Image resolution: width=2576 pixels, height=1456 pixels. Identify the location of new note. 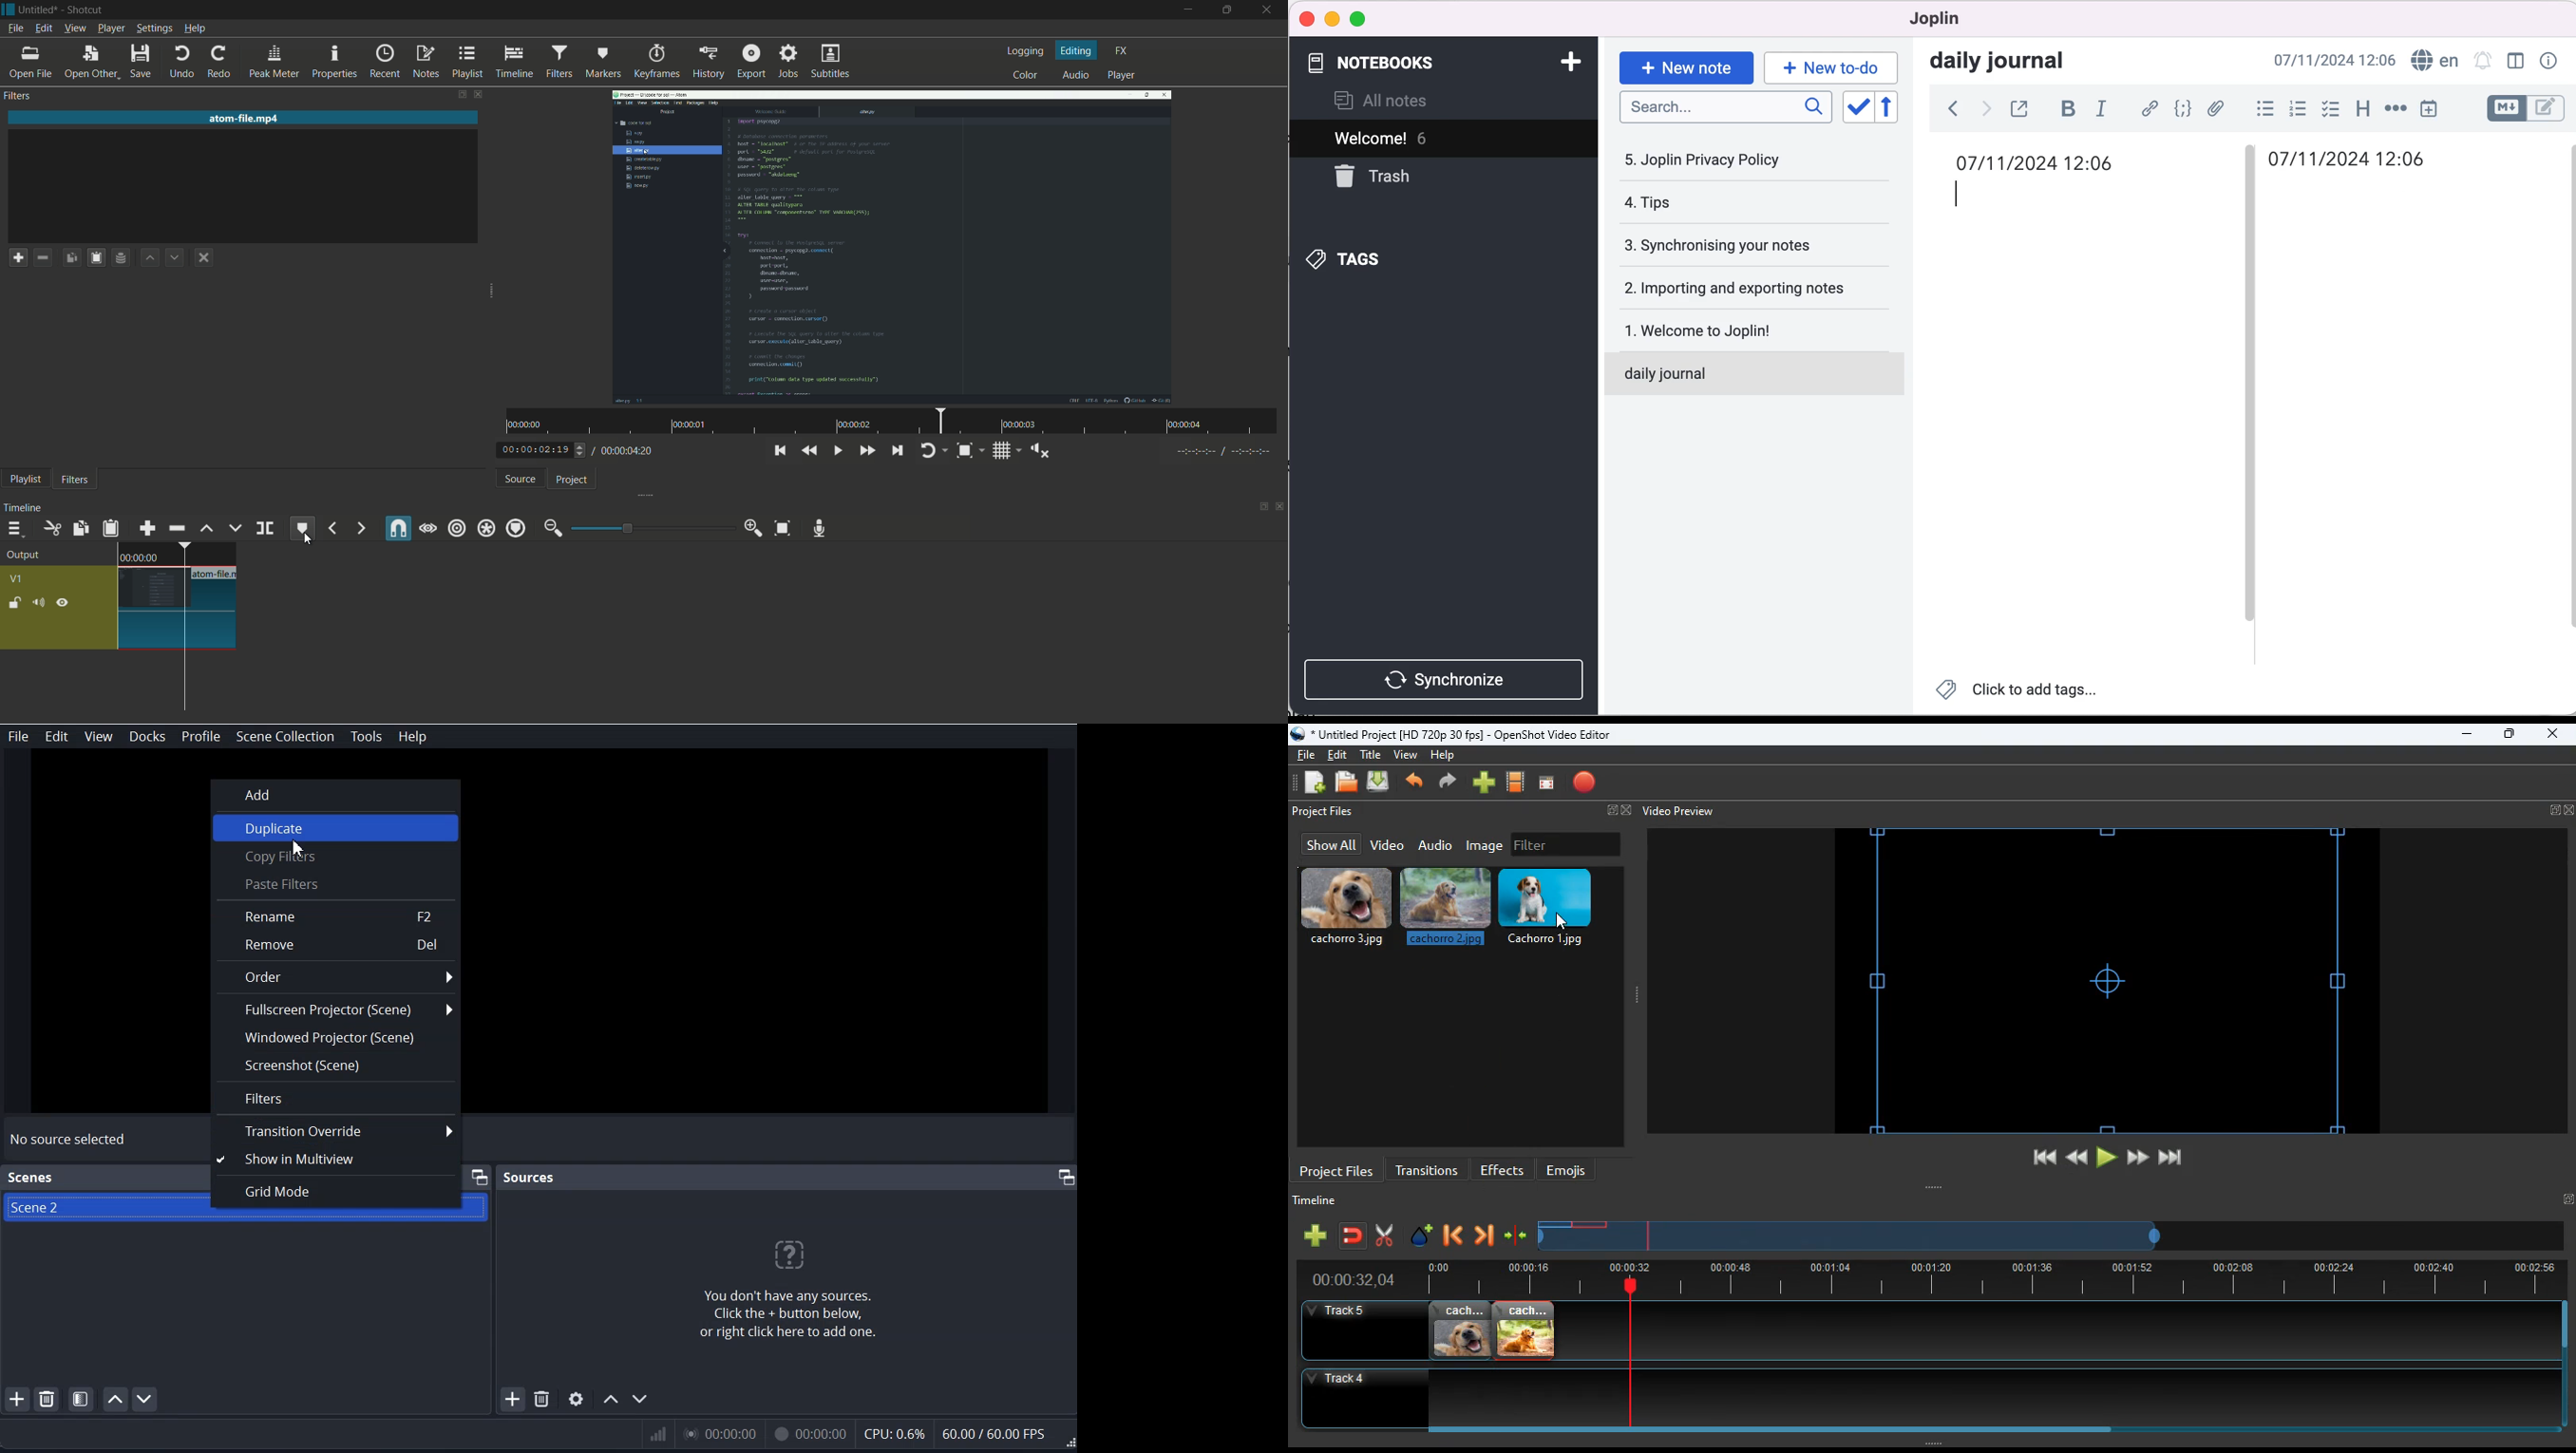
(1685, 63).